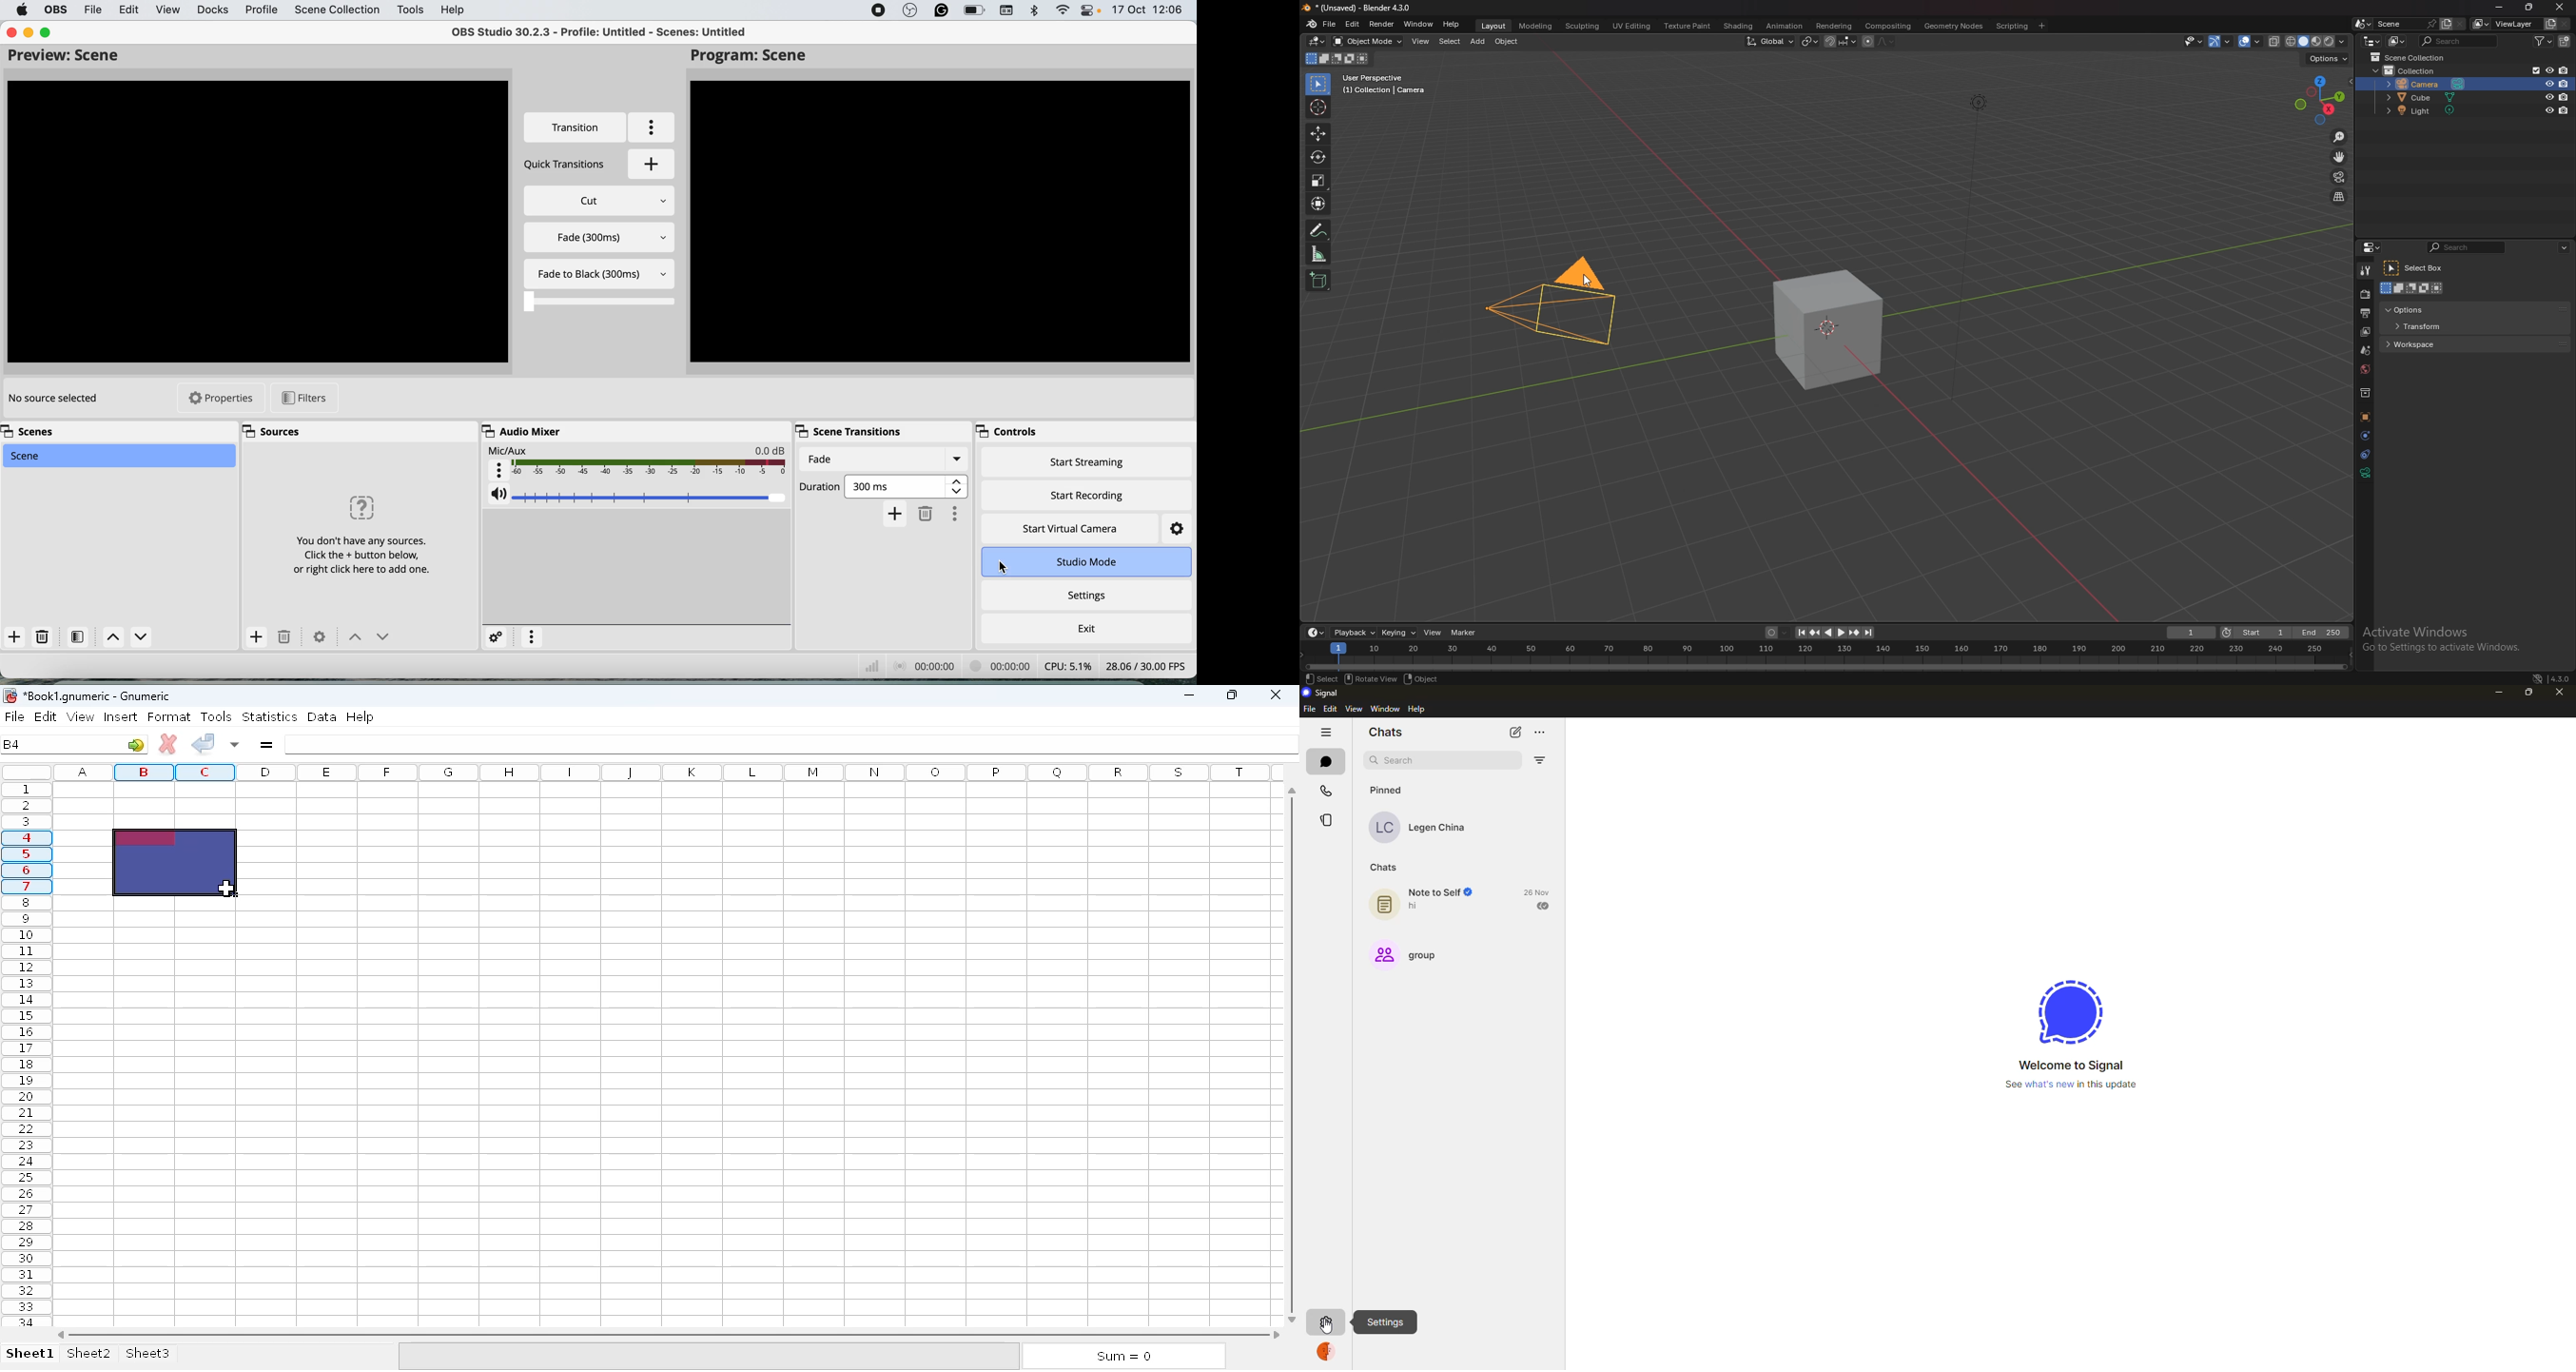 The width and height of the screenshot is (2576, 1372). Describe the element at coordinates (922, 667) in the screenshot. I see `audio recording timestamp` at that location.